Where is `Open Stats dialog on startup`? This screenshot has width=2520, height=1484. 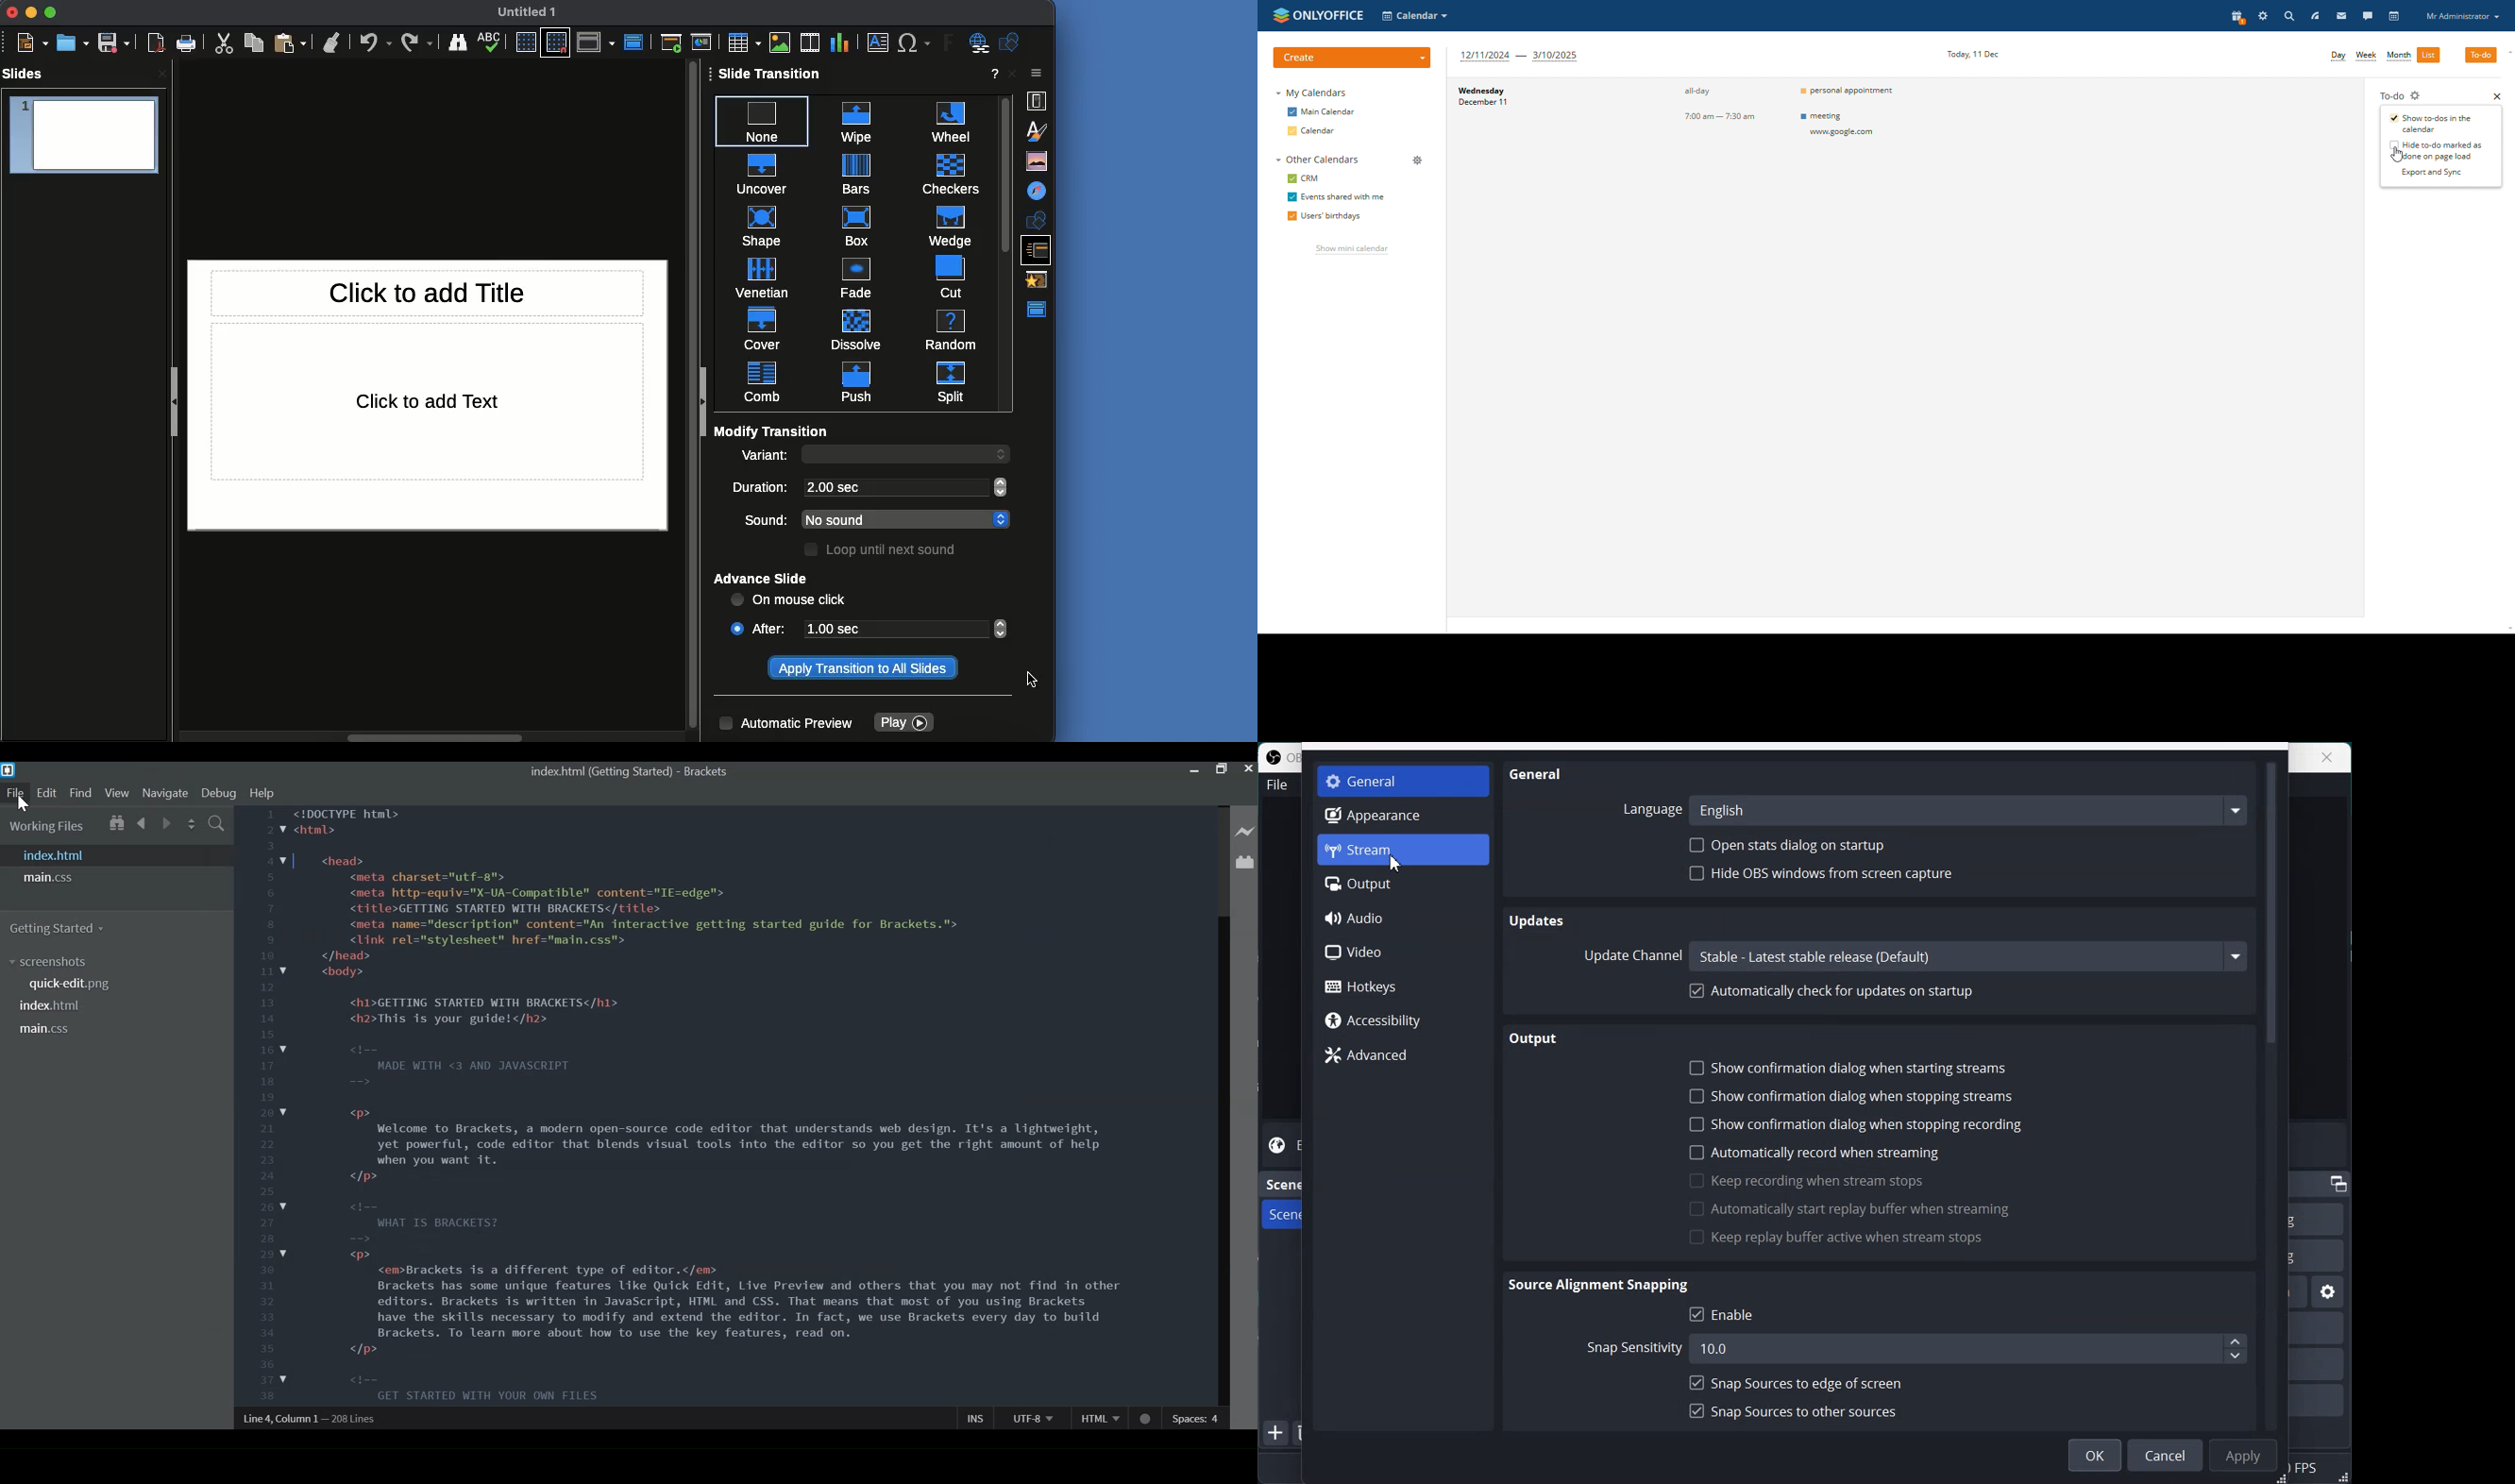 Open Stats dialog on startup is located at coordinates (1786, 844).